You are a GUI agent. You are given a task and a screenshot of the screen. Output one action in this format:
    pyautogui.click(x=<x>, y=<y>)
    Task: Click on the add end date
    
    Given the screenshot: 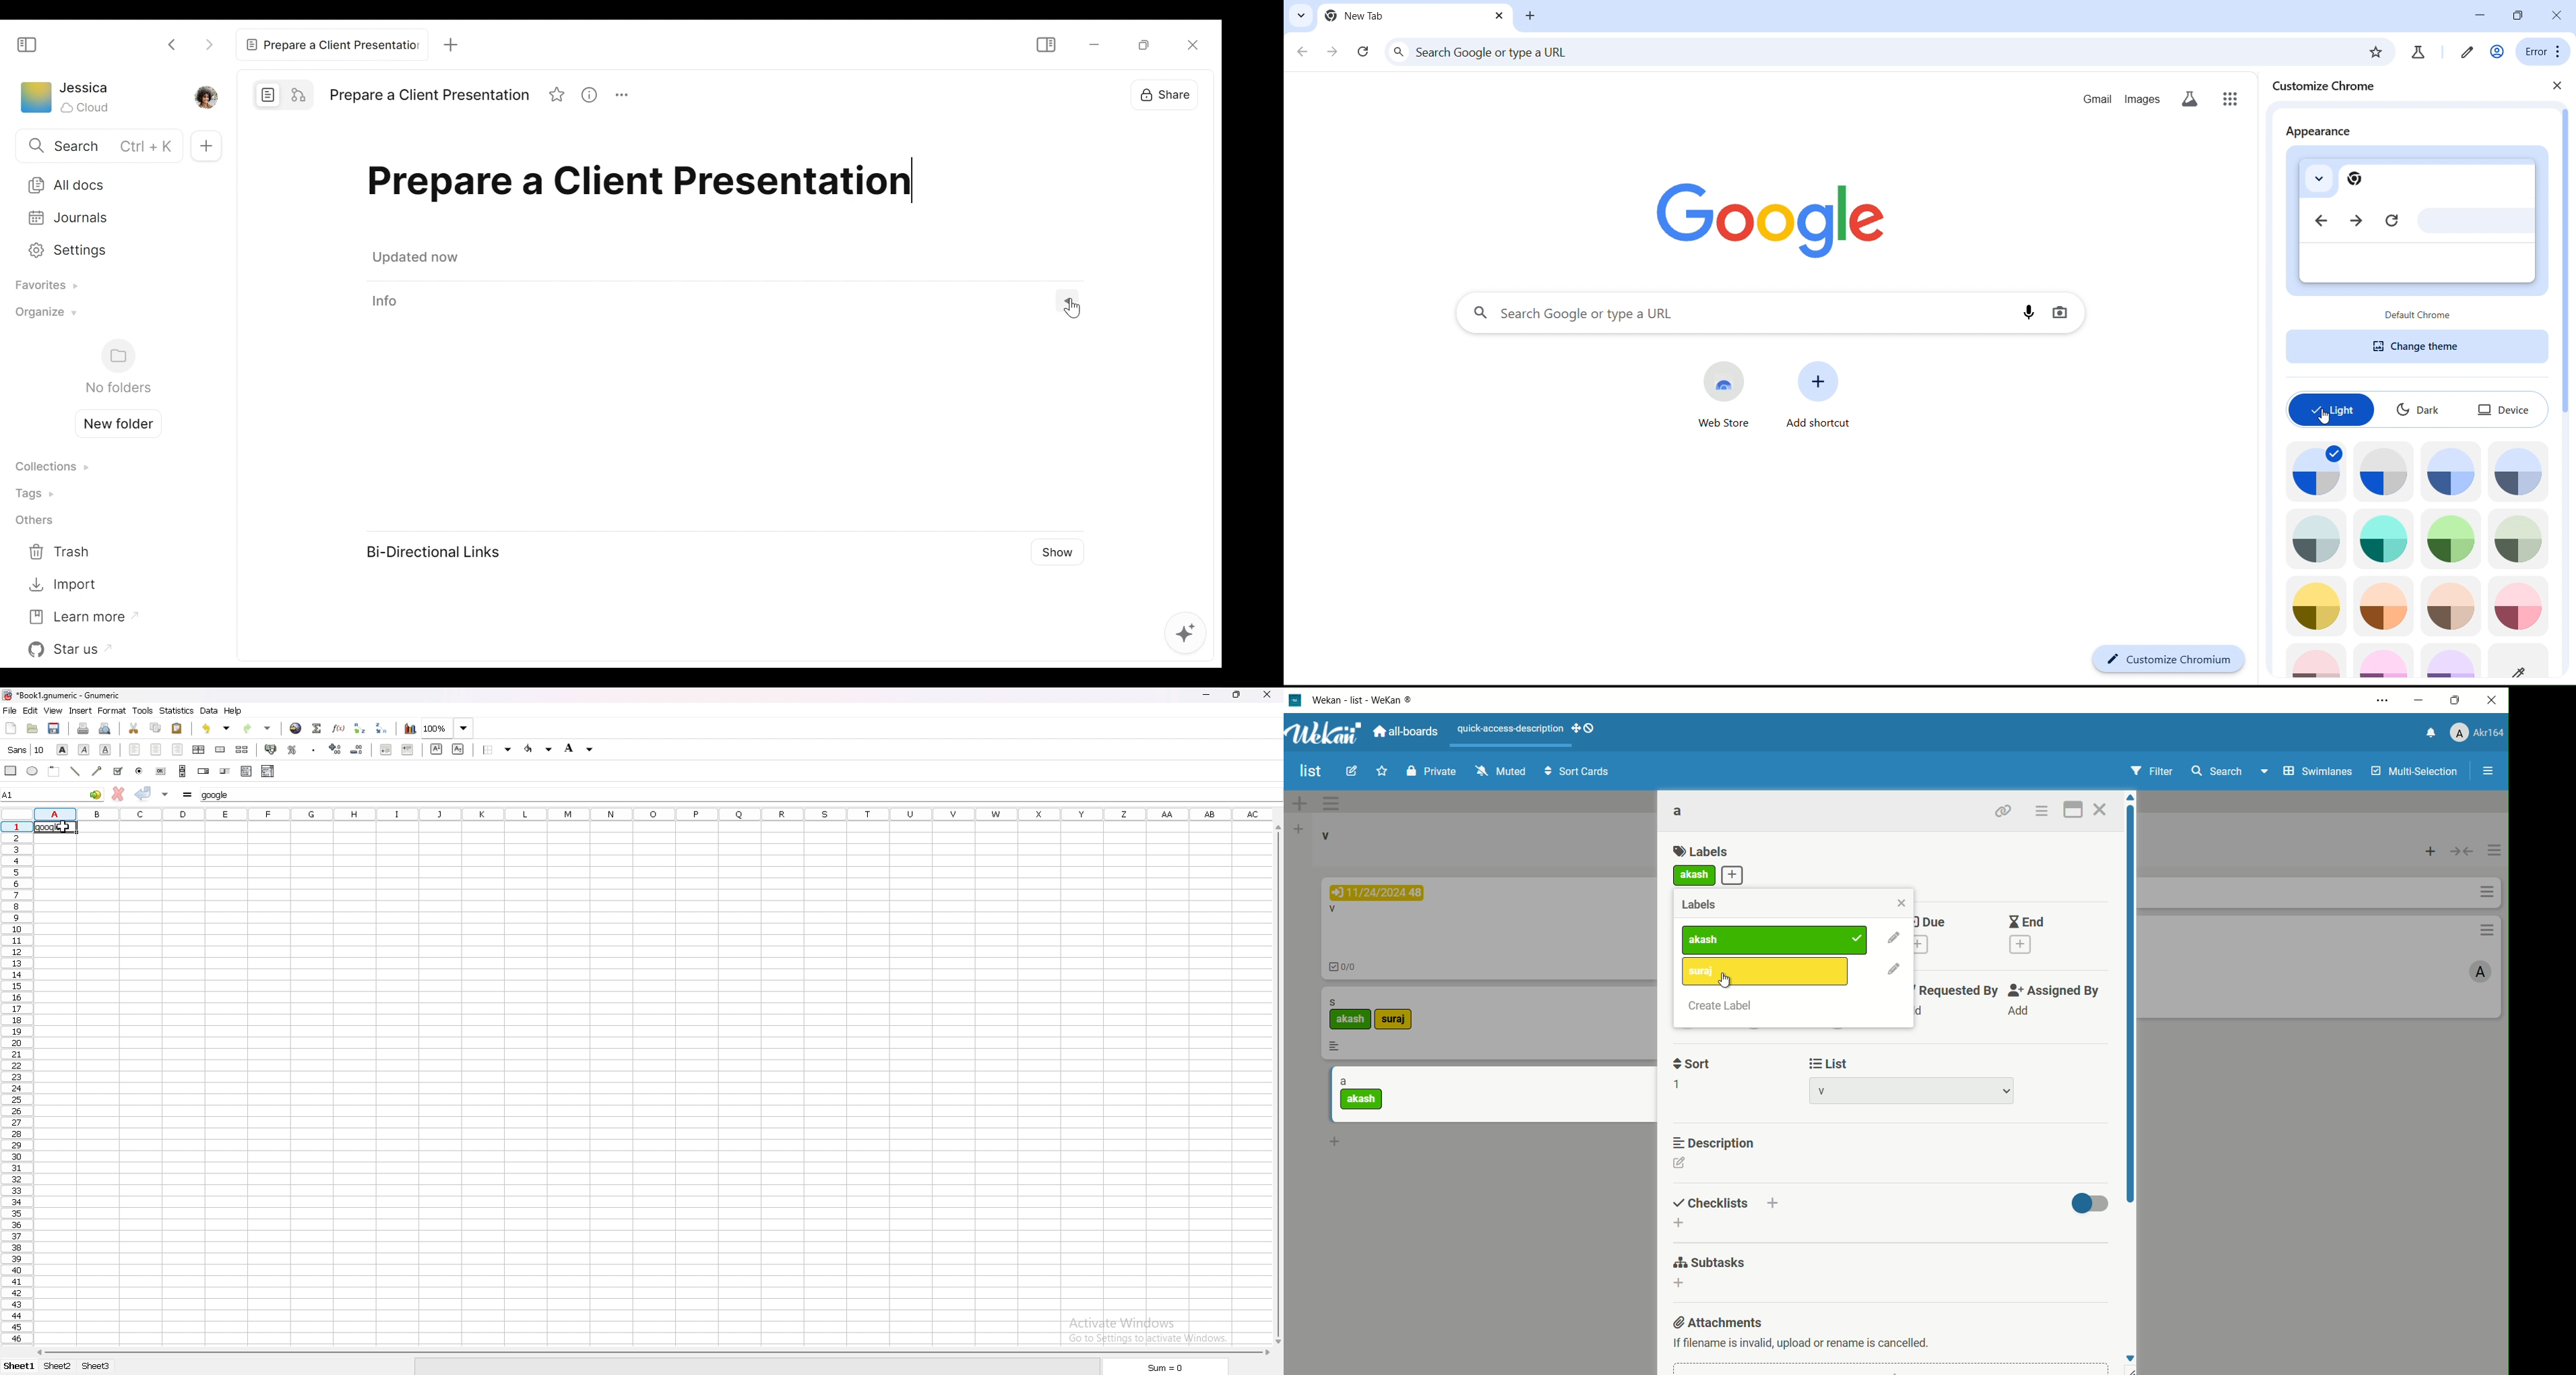 What is the action you would take?
    pyautogui.click(x=2022, y=944)
    